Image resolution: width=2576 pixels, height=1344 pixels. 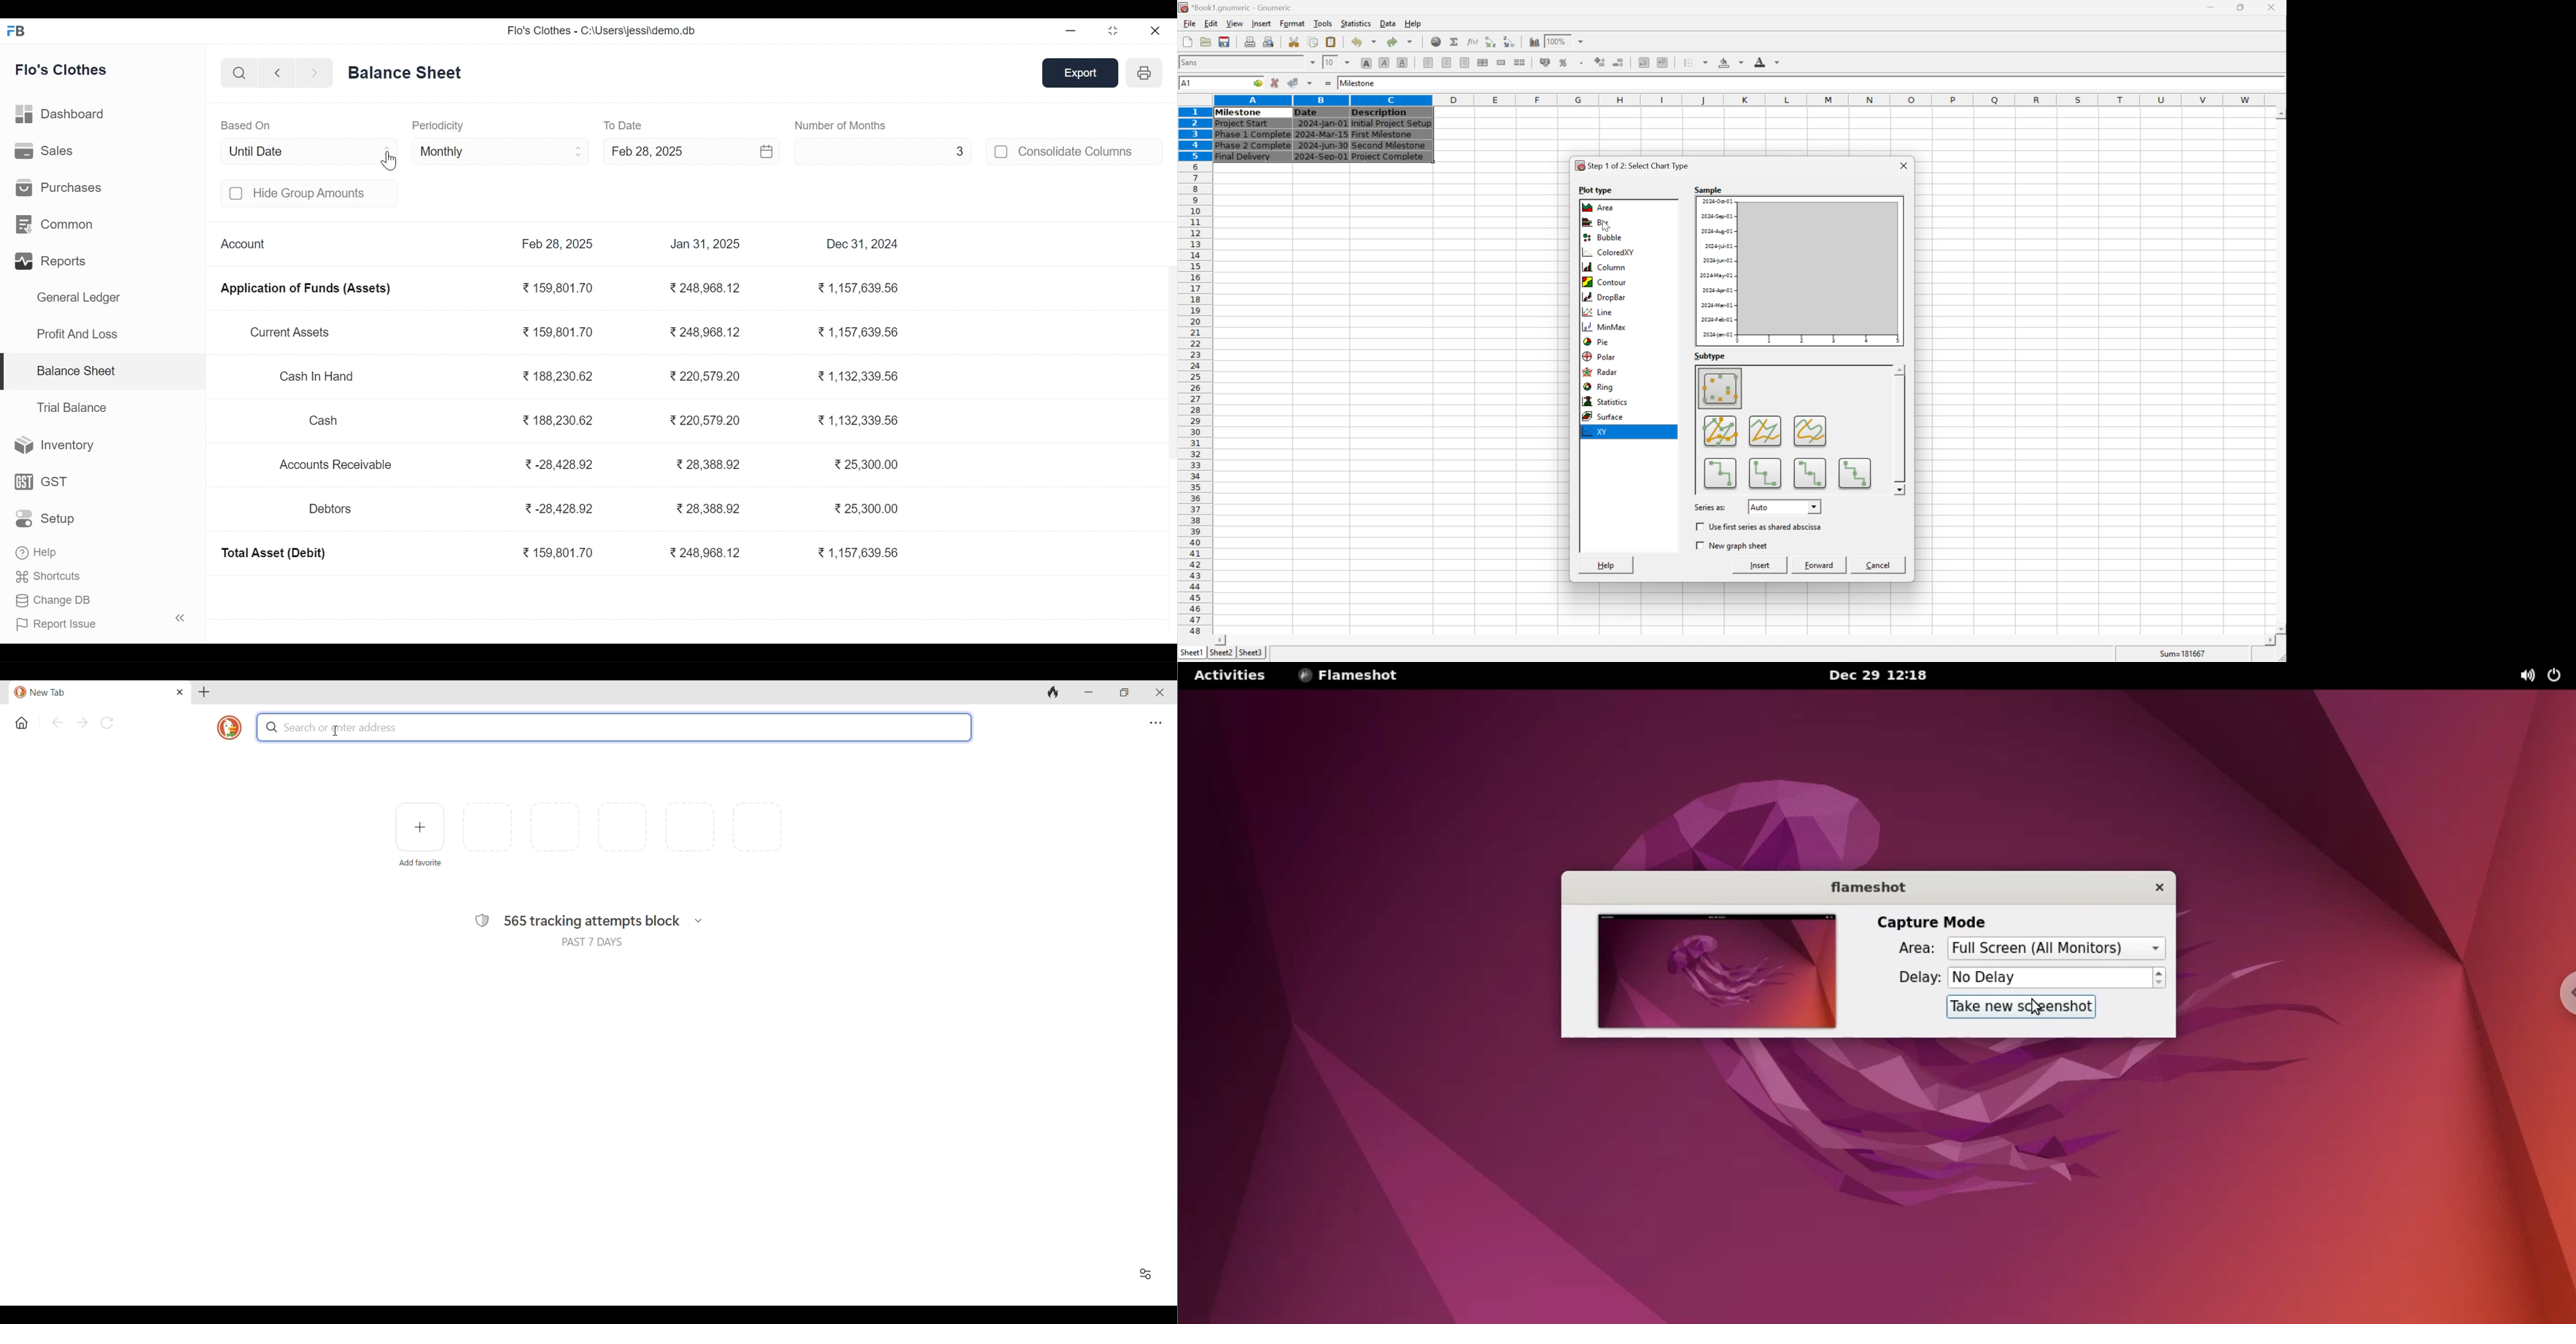 What do you see at coordinates (1322, 134) in the screenshot?
I see `Table` at bounding box center [1322, 134].